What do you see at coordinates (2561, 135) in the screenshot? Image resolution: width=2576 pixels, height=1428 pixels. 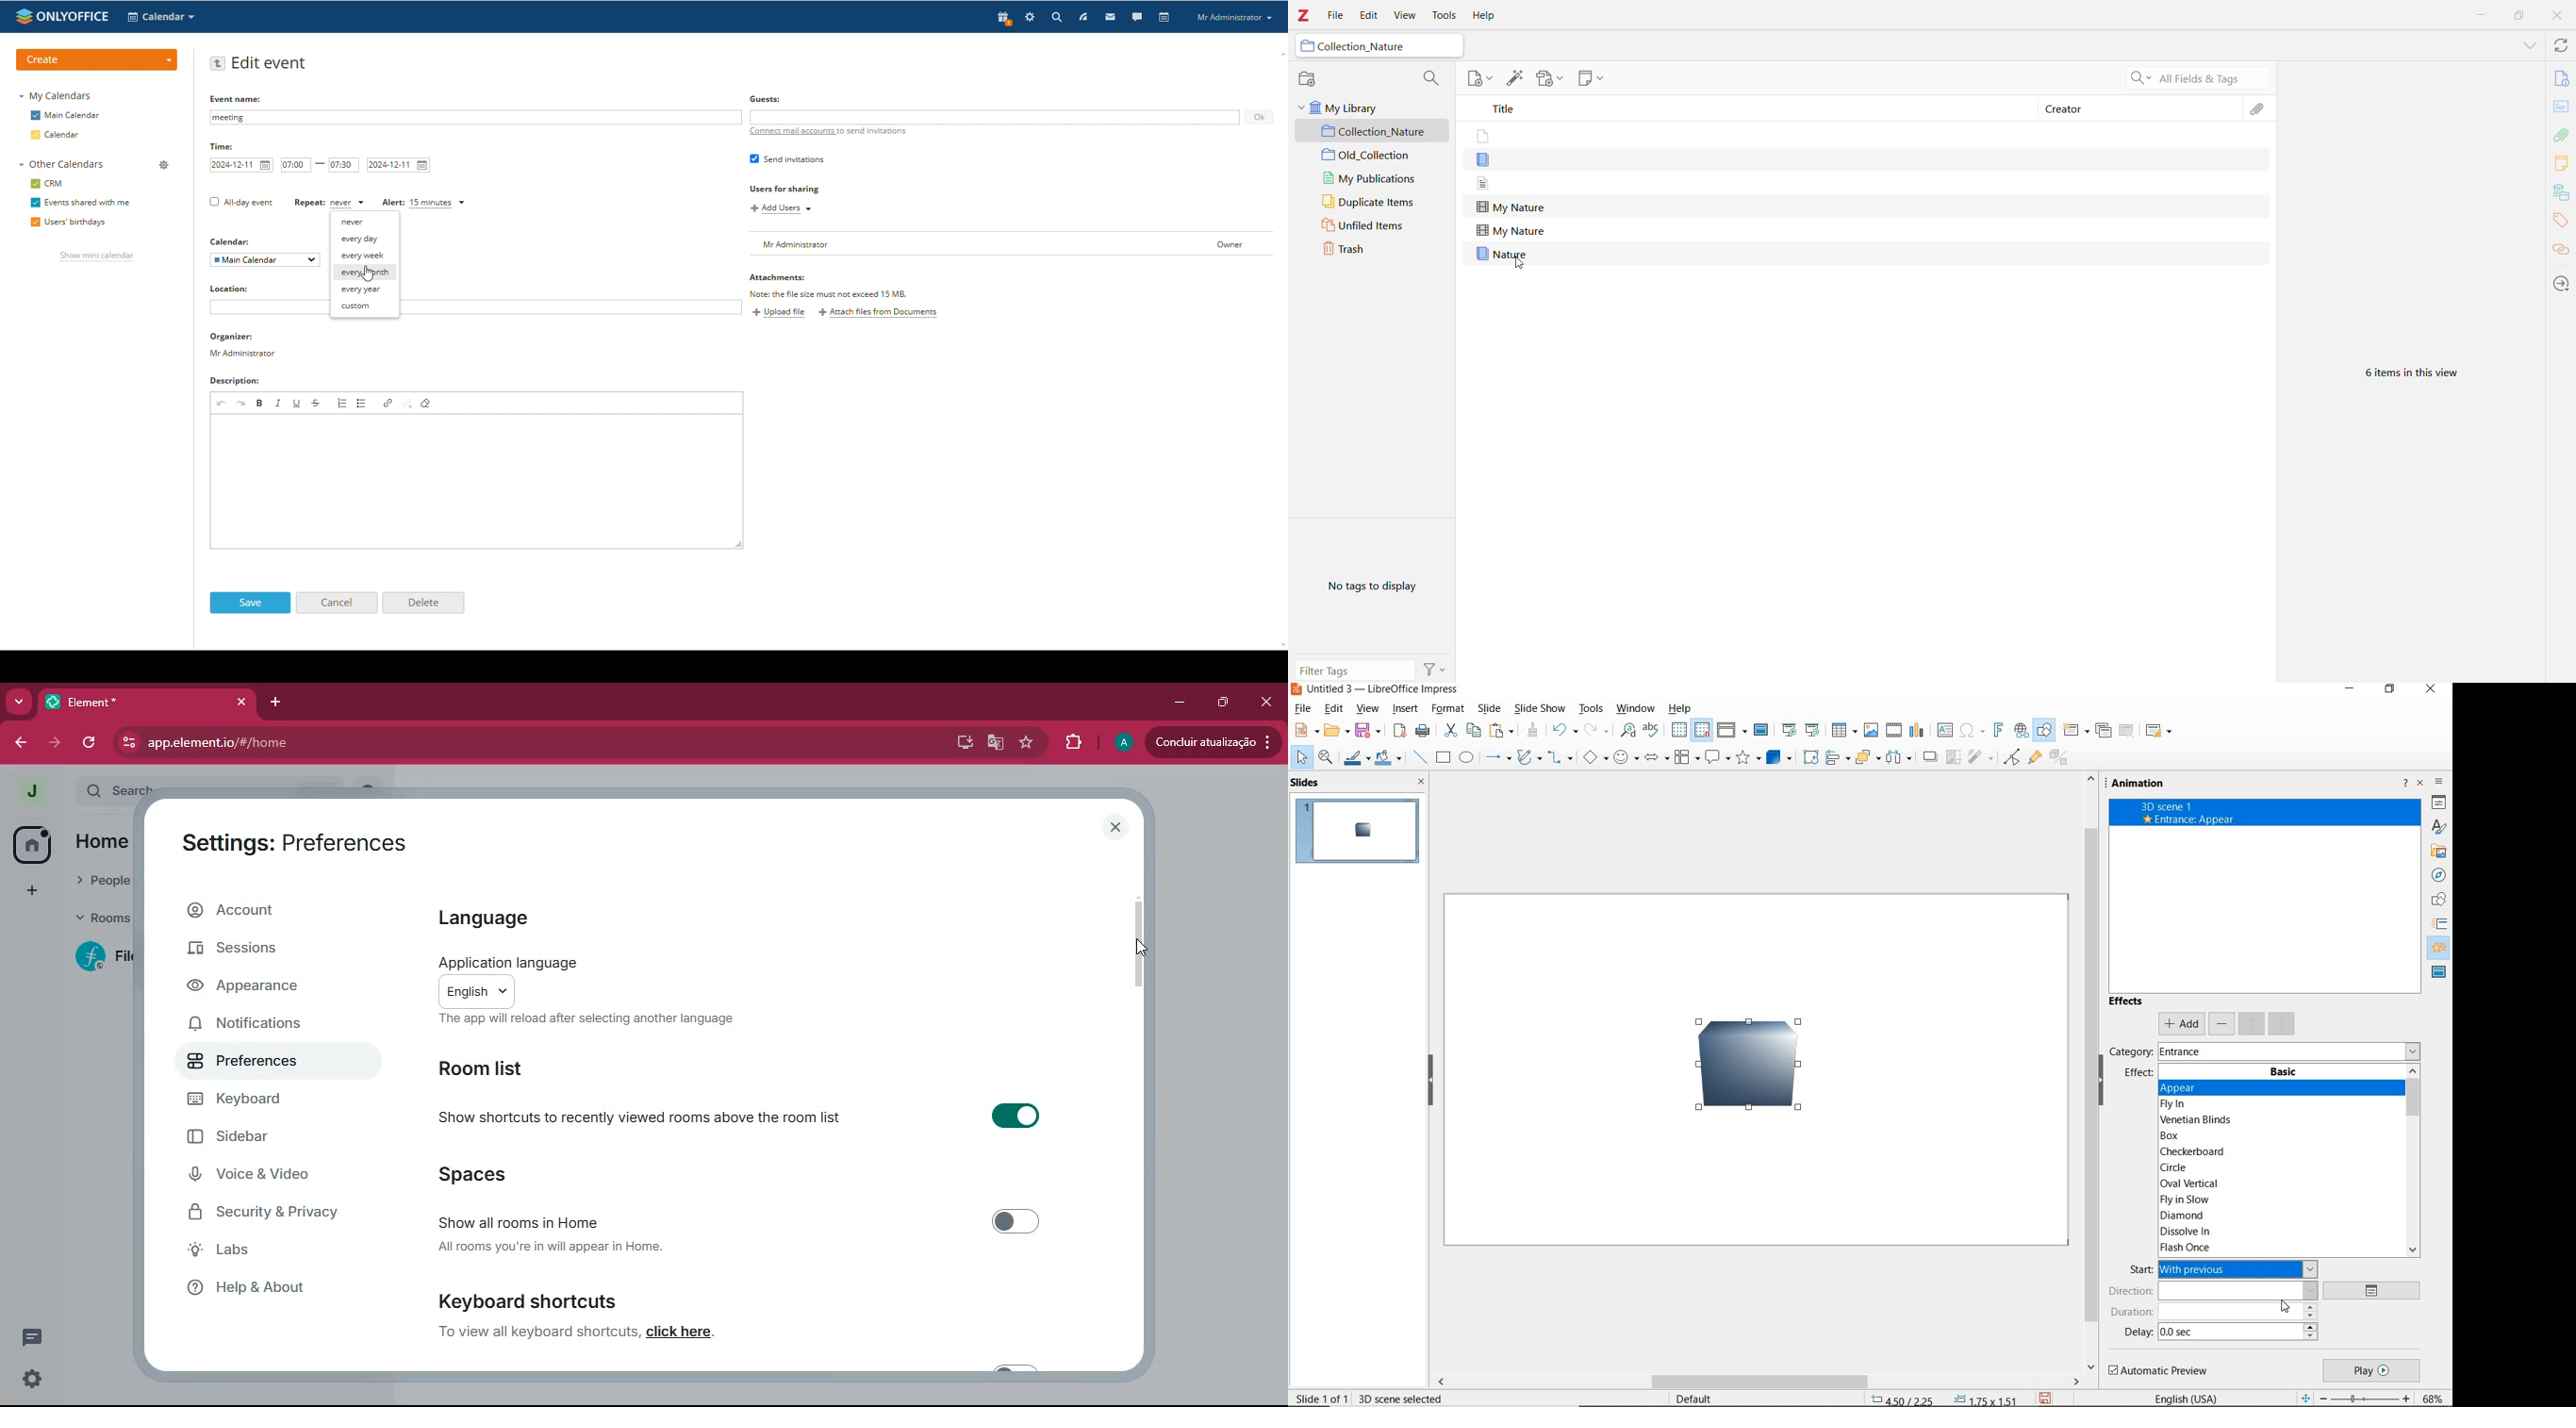 I see `Attachments` at bounding box center [2561, 135].